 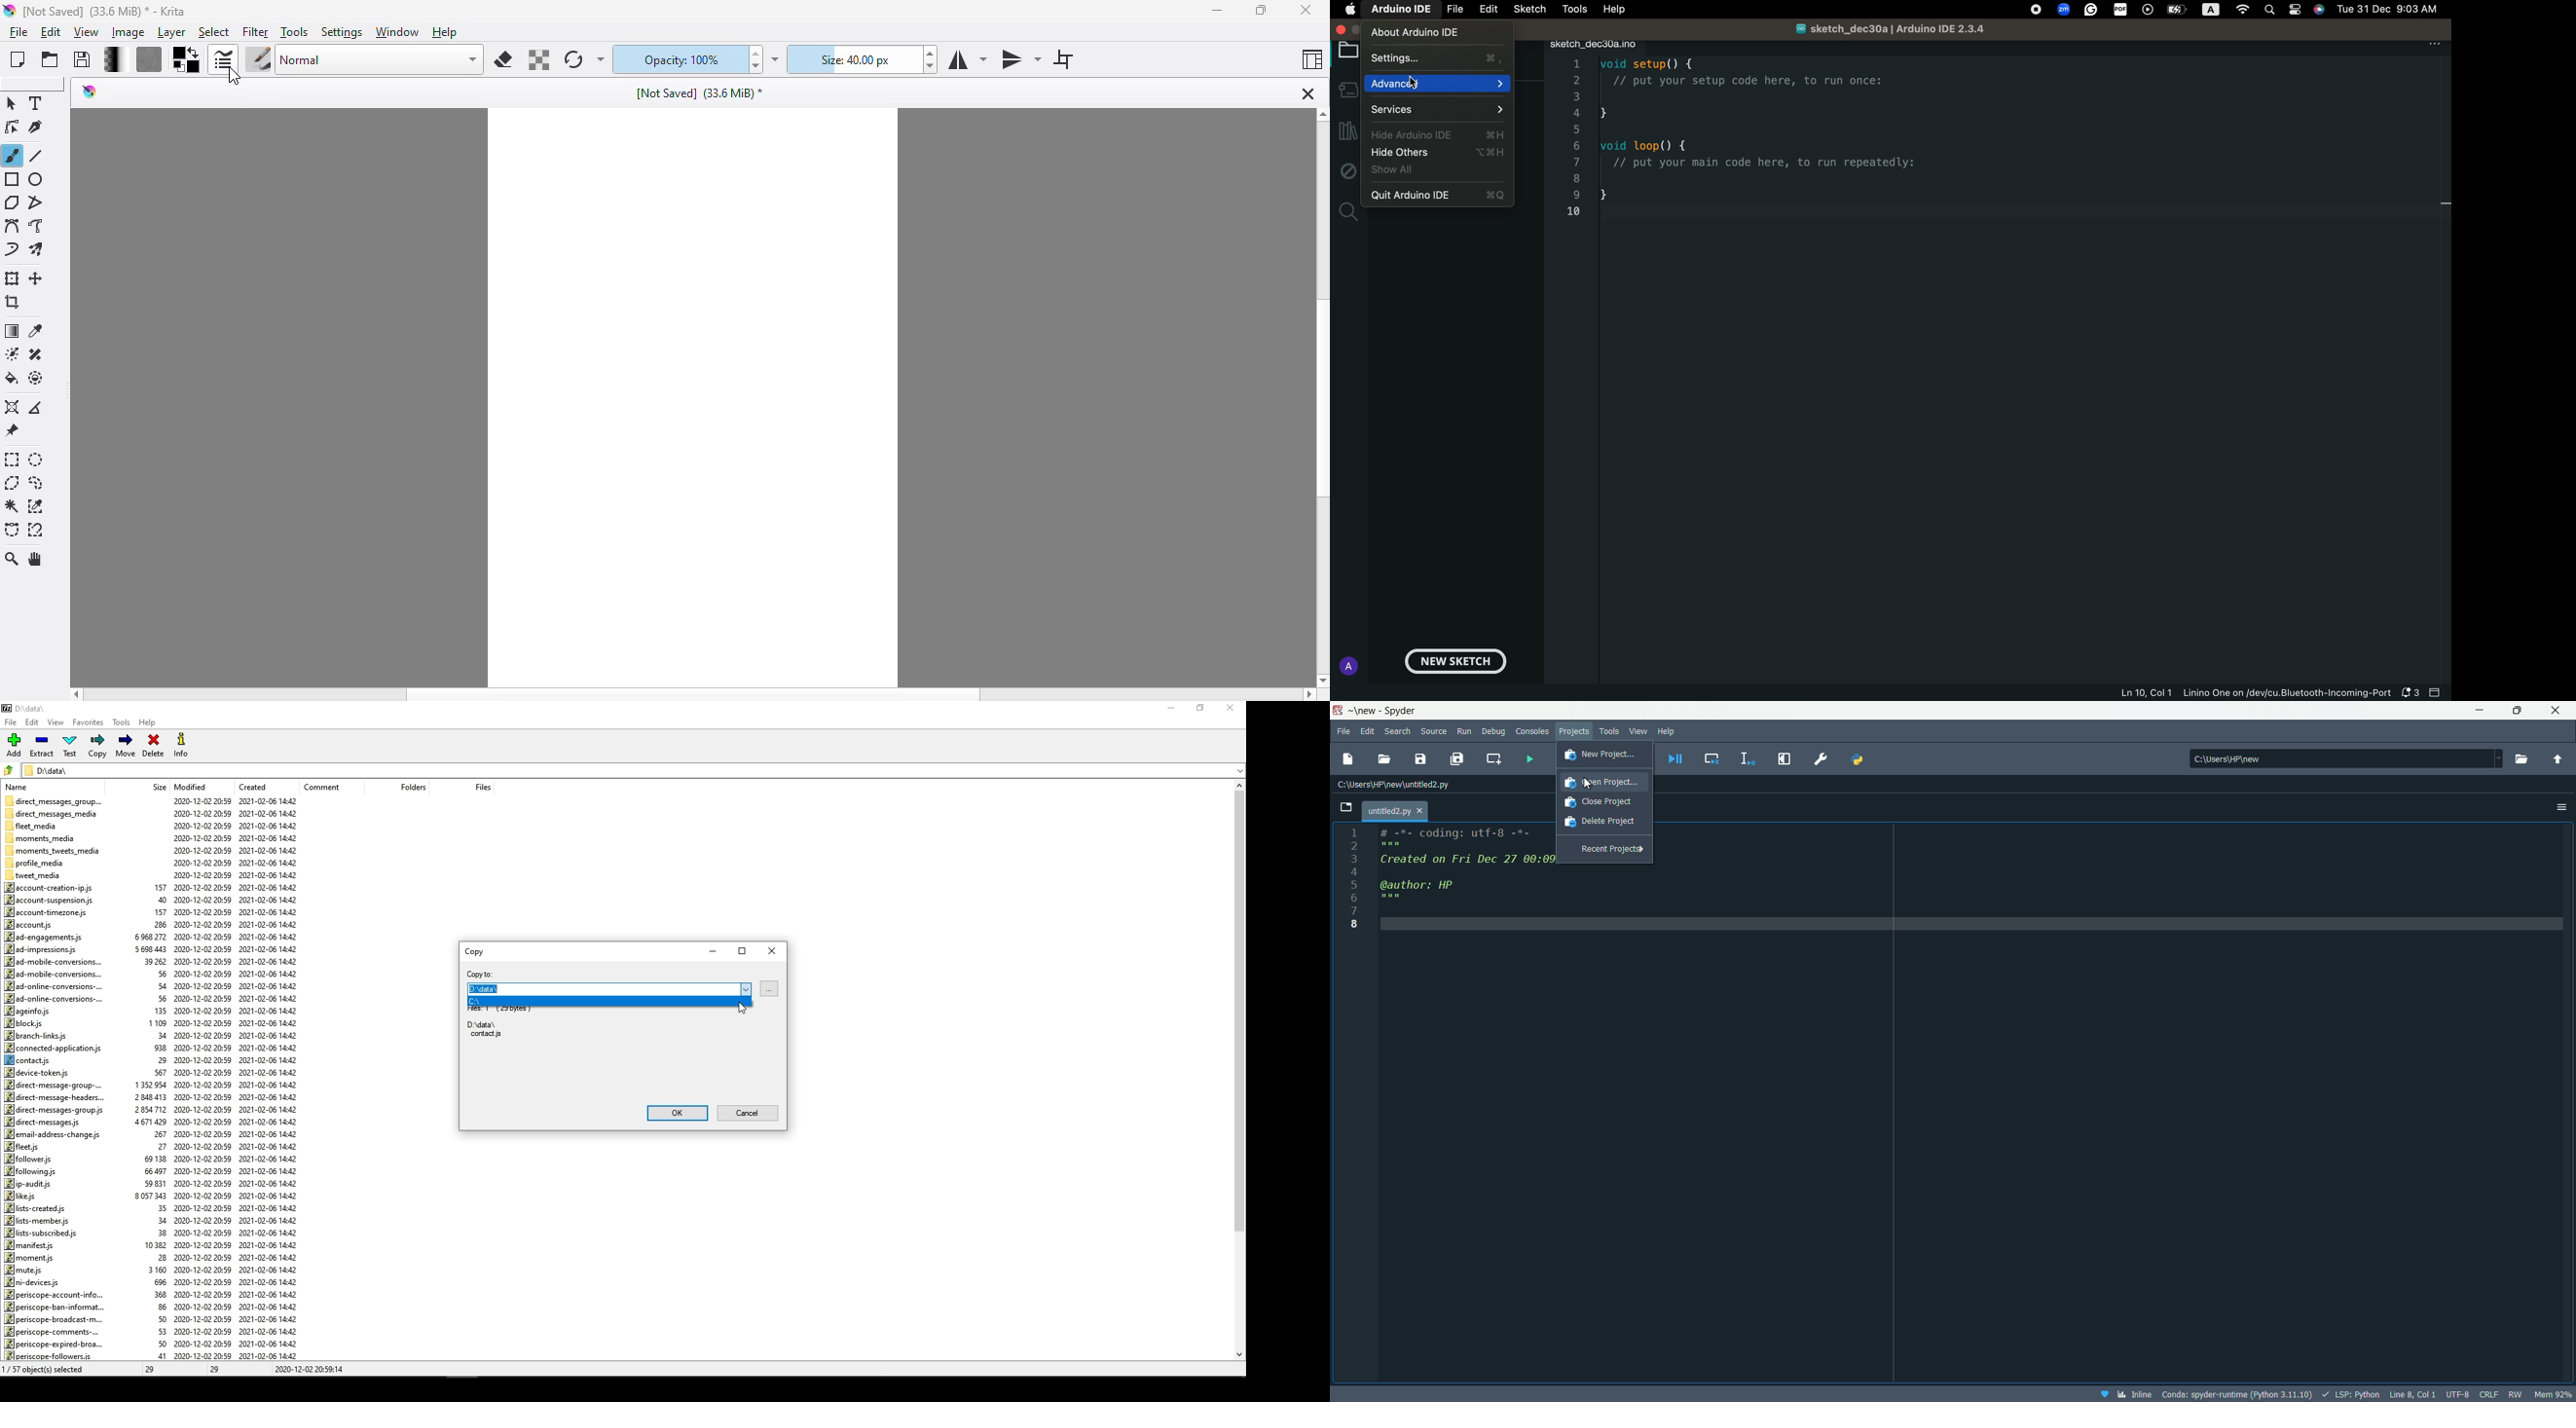 What do you see at coordinates (36, 330) in the screenshot?
I see `sample a color from the image or current layer` at bounding box center [36, 330].